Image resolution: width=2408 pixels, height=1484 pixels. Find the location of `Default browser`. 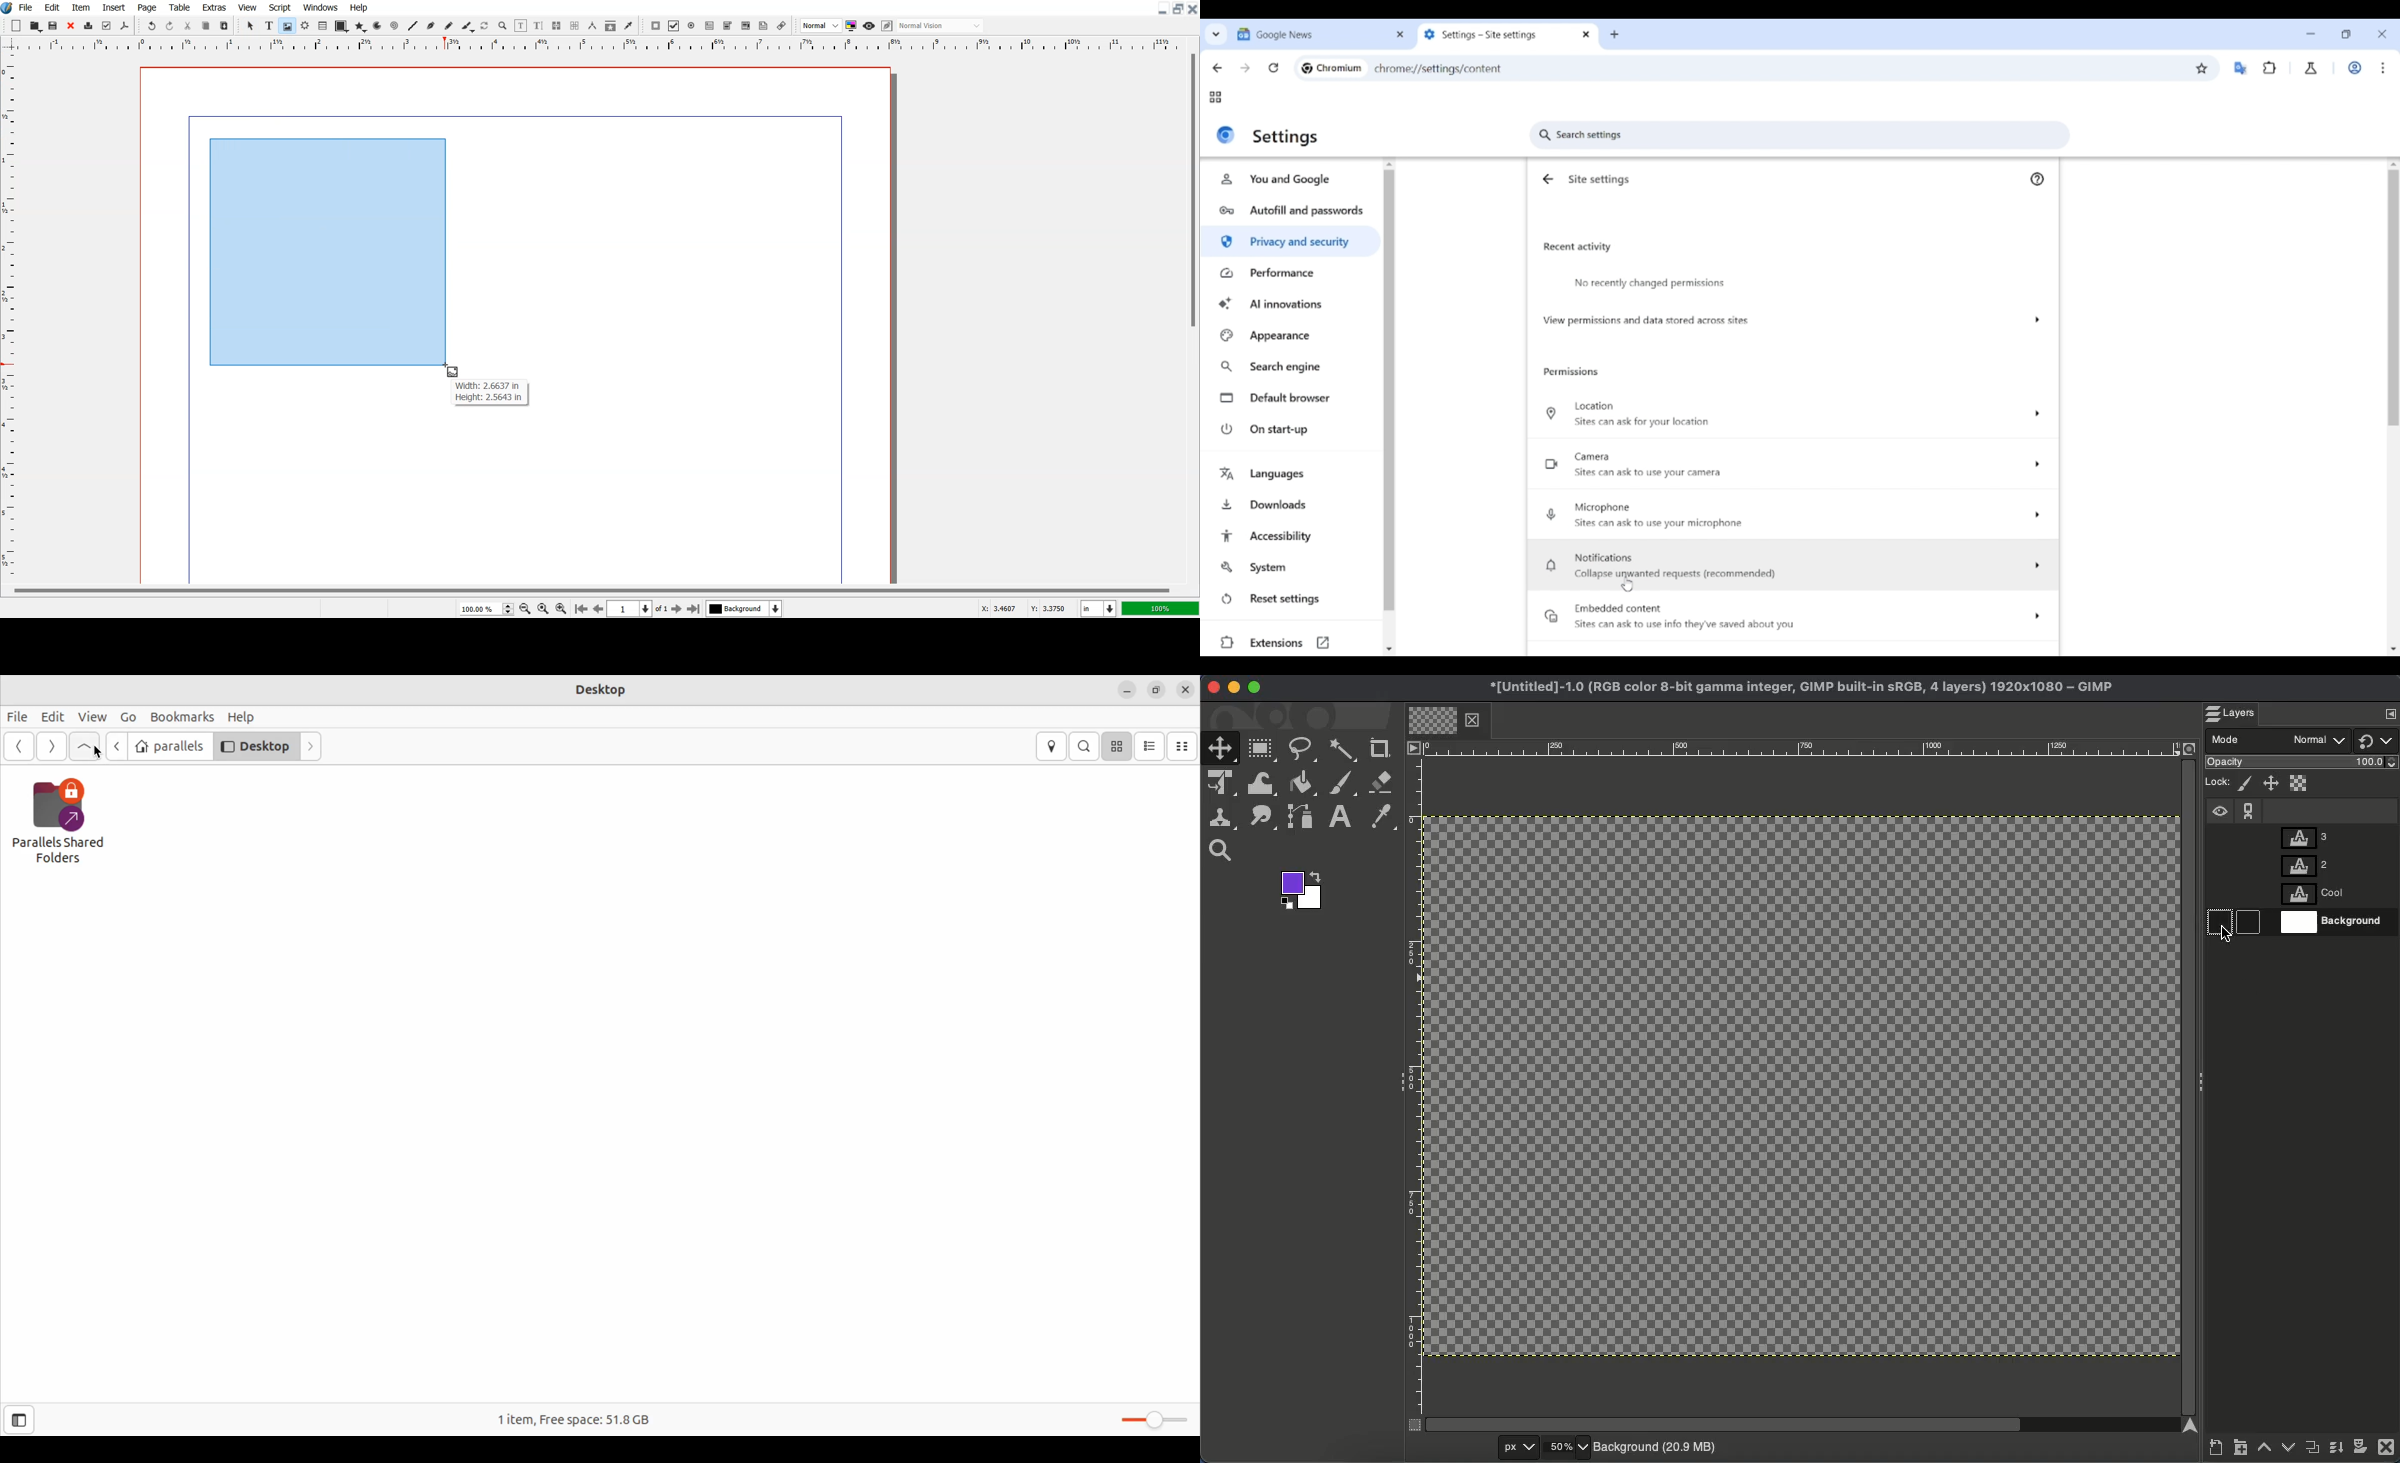

Default browser is located at coordinates (1292, 398).